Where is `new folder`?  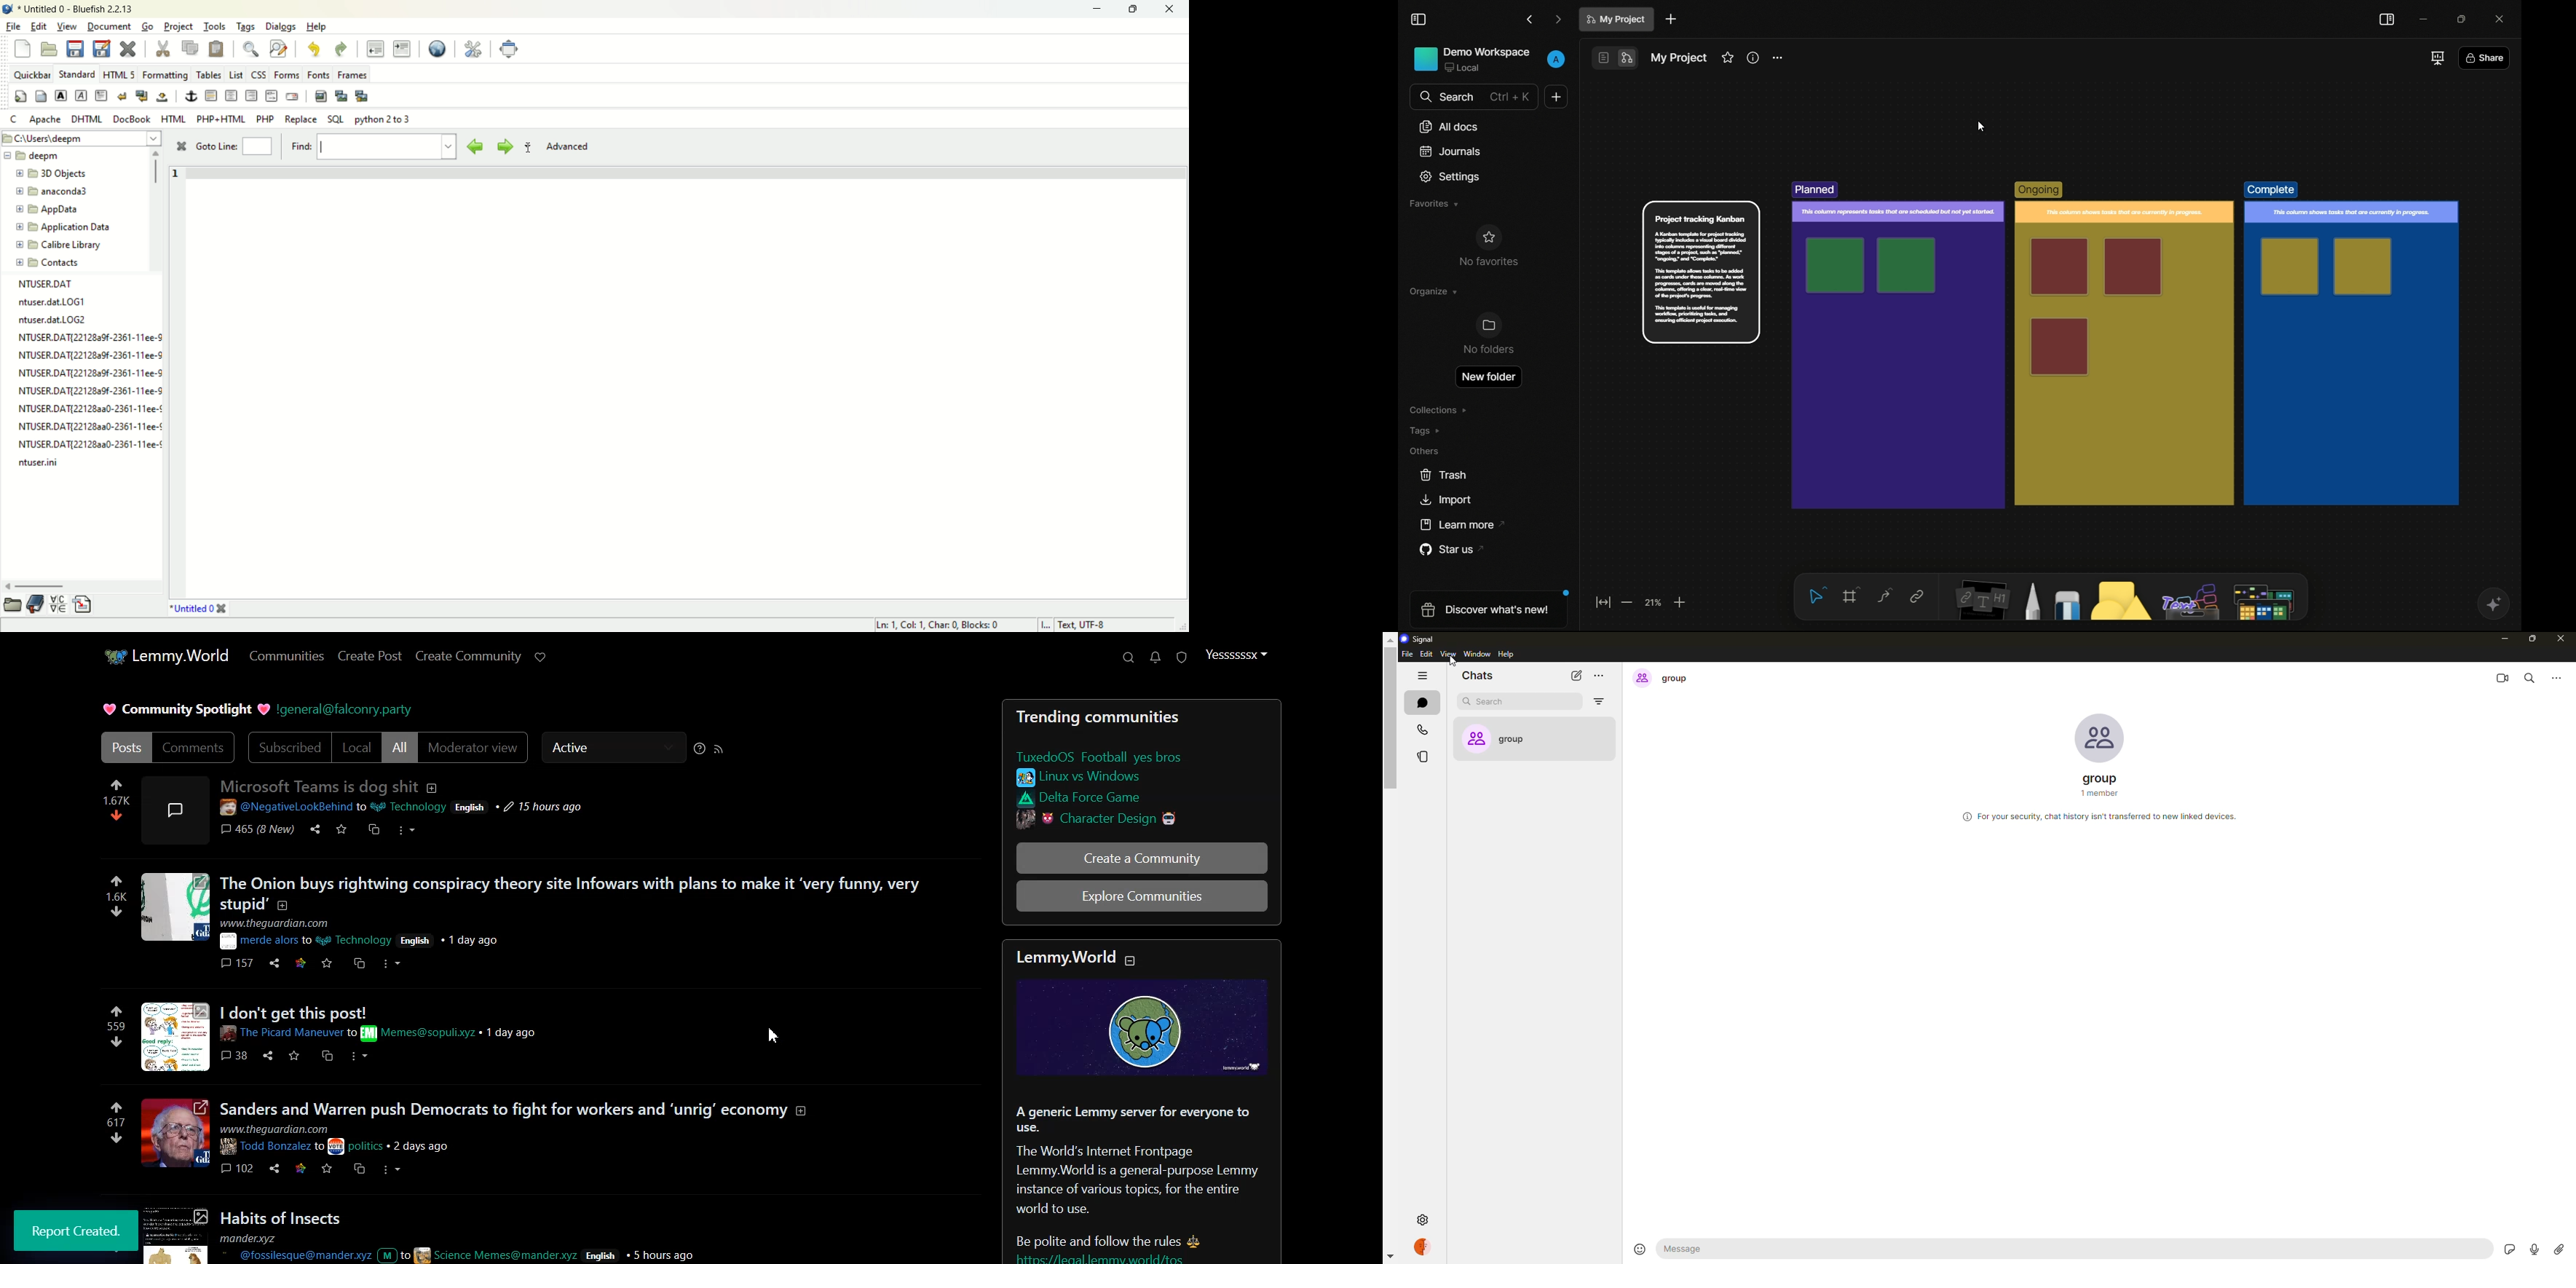
new folder is located at coordinates (1487, 377).